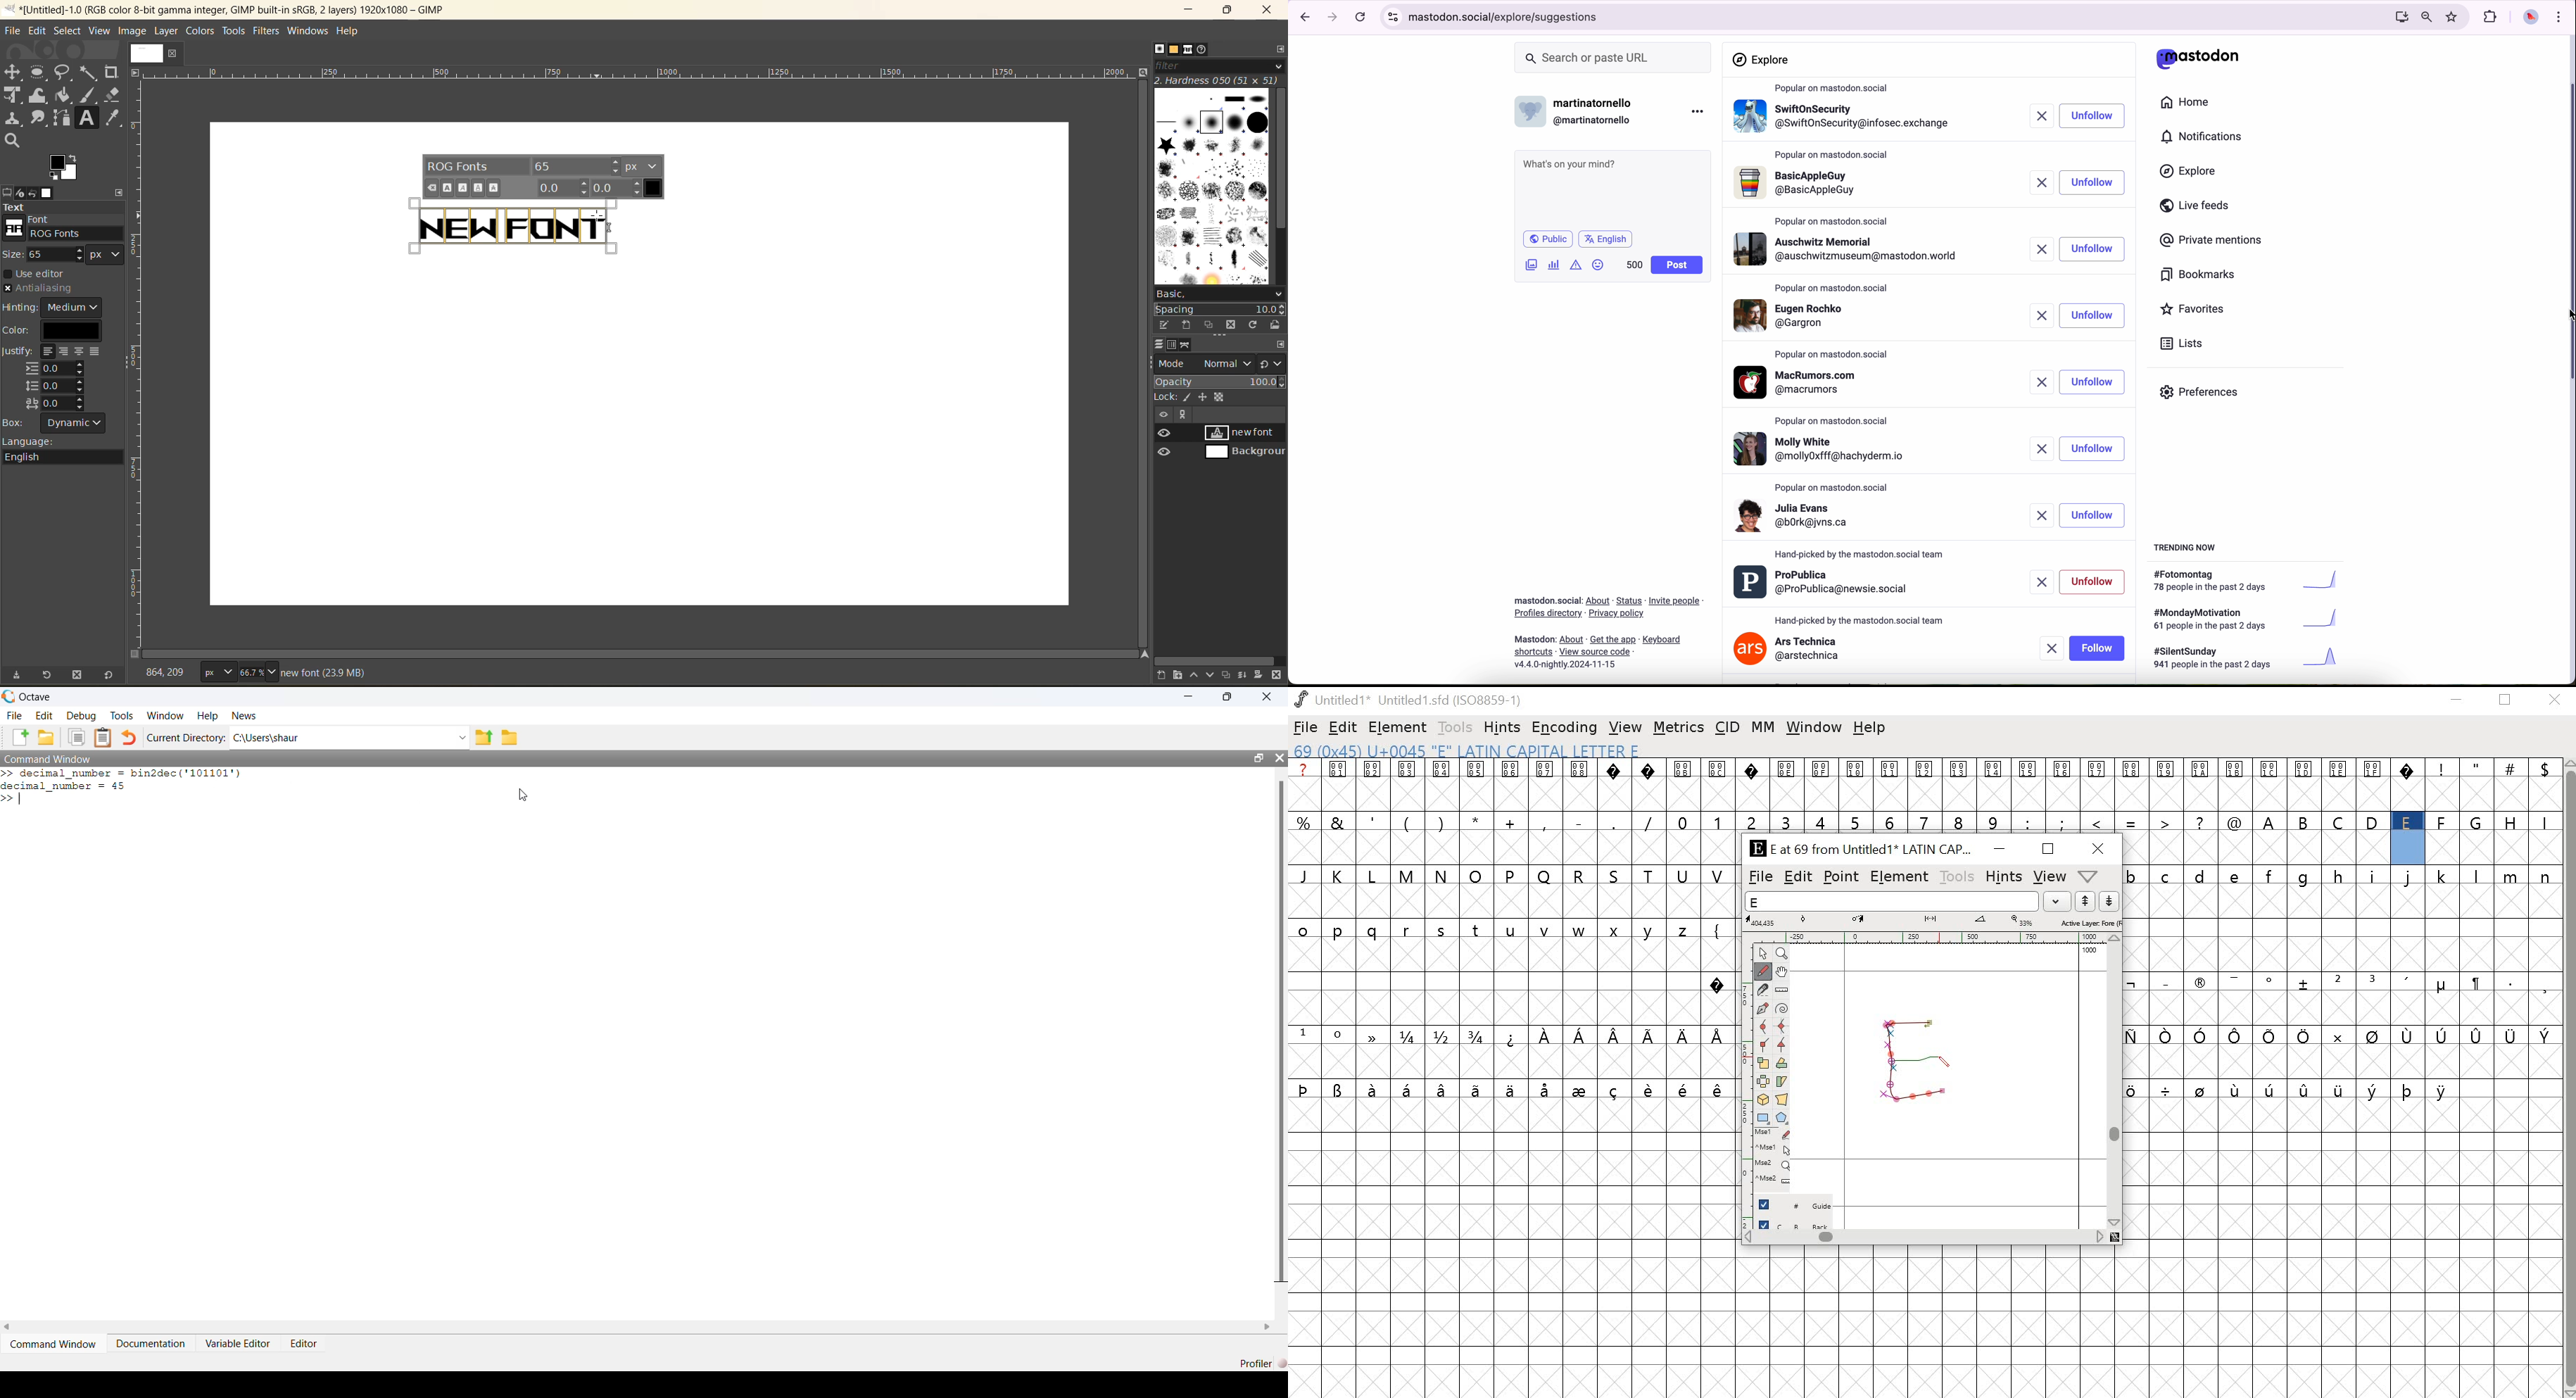 This screenshot has height=1400, width=2576. What do you see at coordinates (2095, 449) in the screenshot?
I see `unfollow` at bounding box center [2095, 449].